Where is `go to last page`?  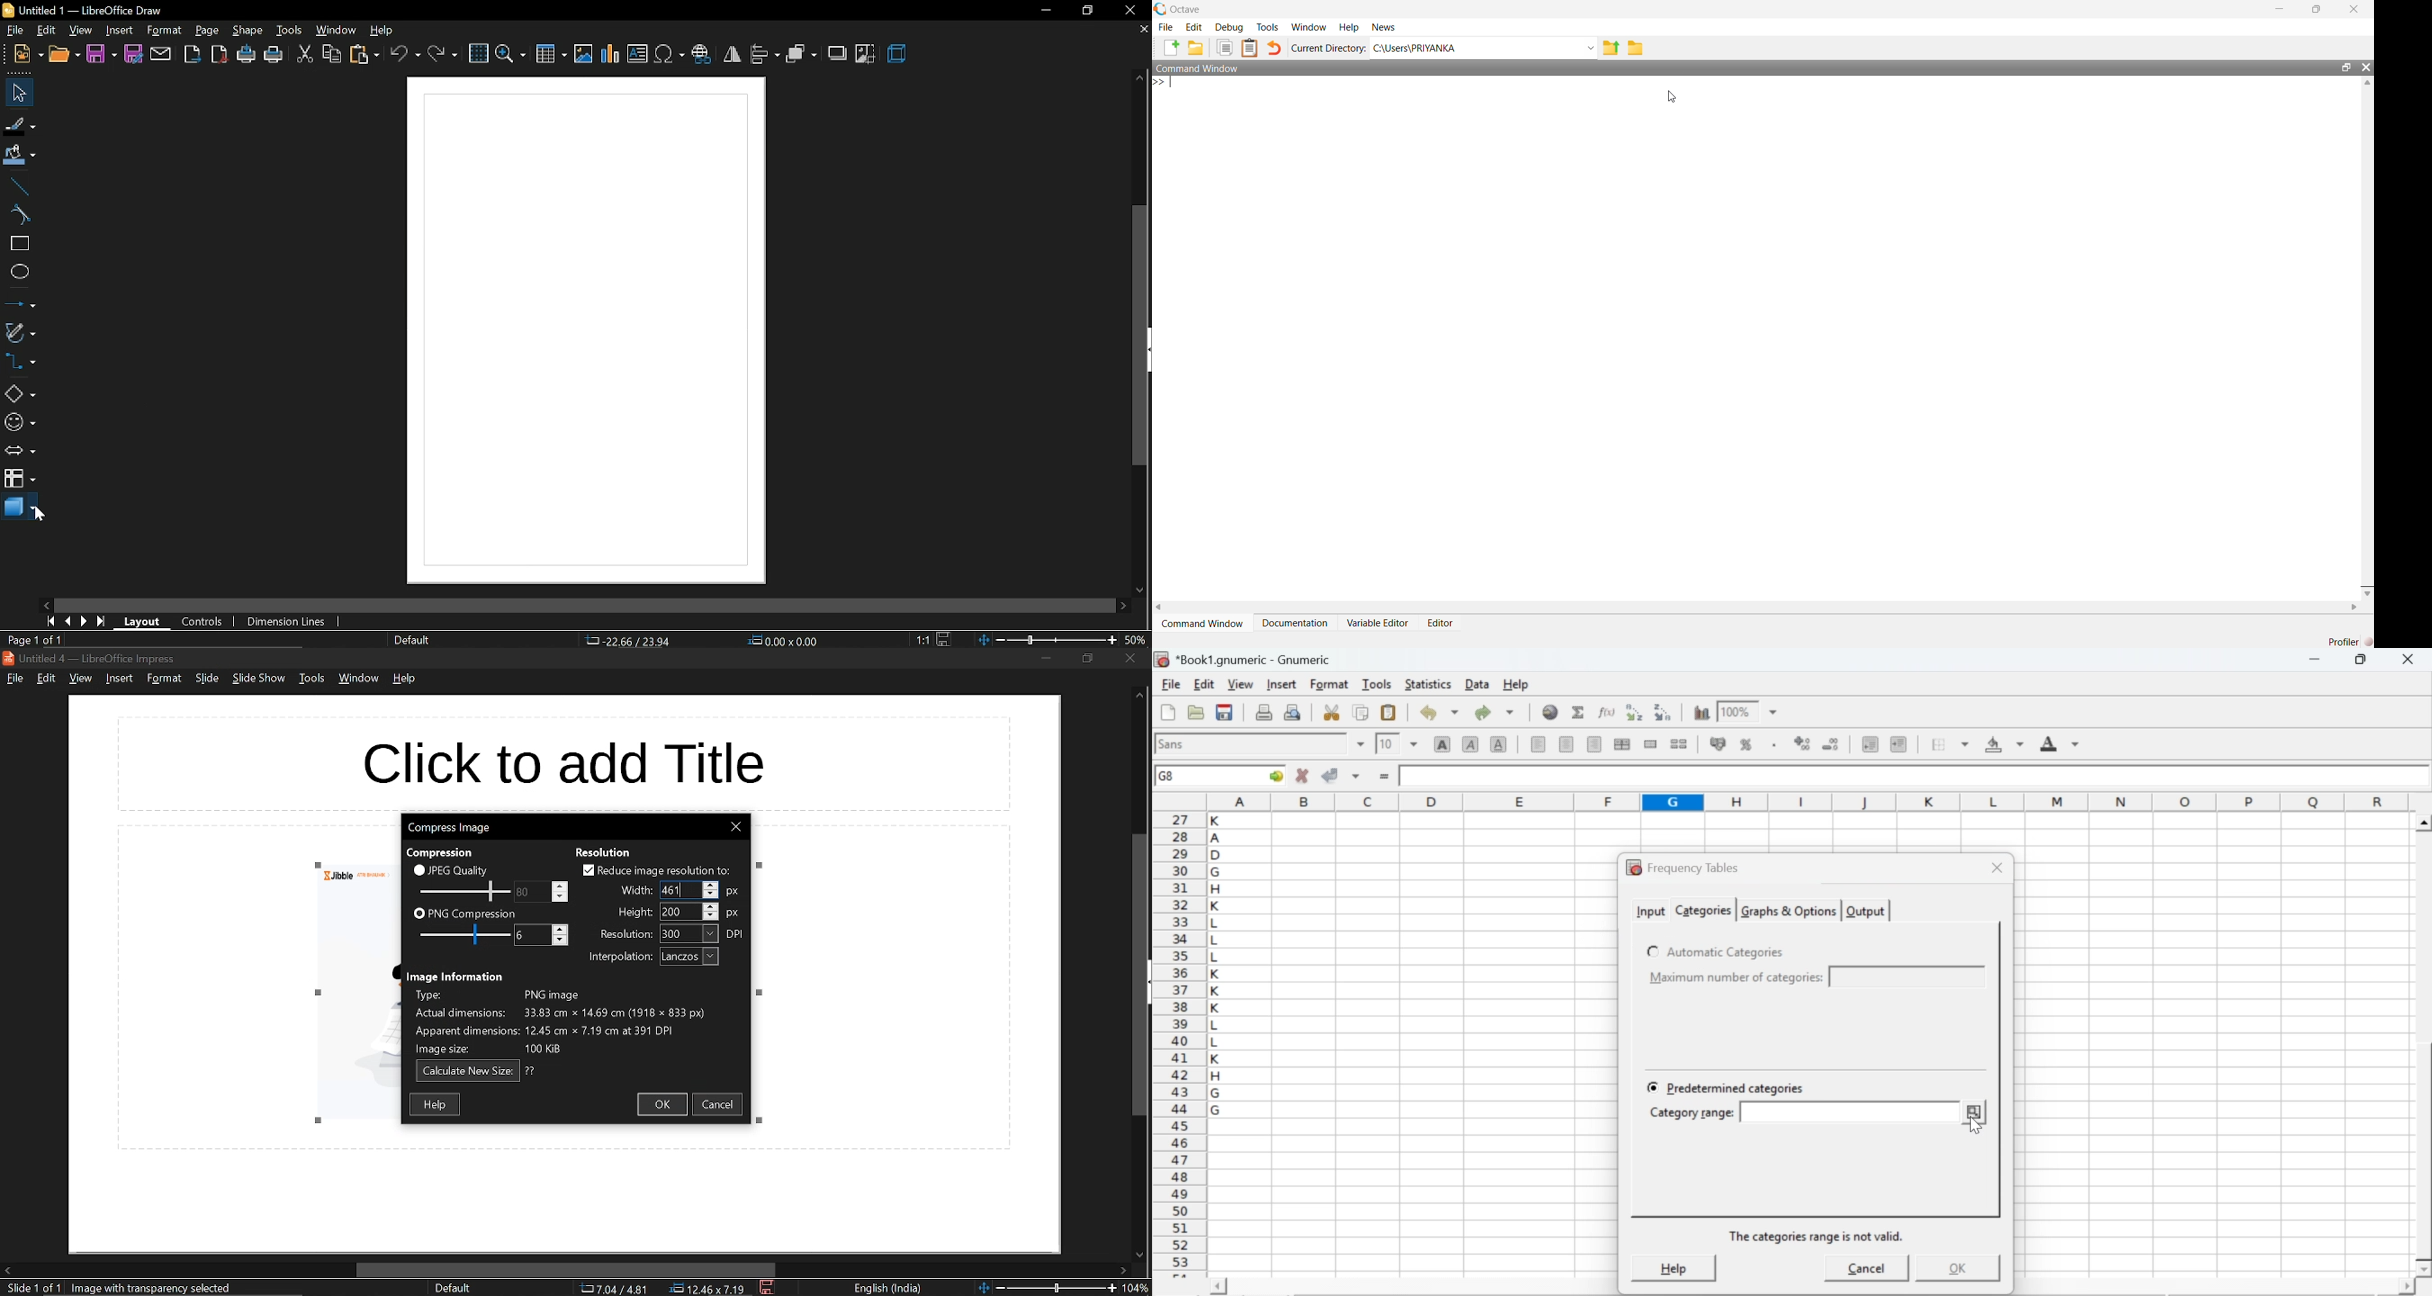 go to last page is located at coordinates (104, 623).